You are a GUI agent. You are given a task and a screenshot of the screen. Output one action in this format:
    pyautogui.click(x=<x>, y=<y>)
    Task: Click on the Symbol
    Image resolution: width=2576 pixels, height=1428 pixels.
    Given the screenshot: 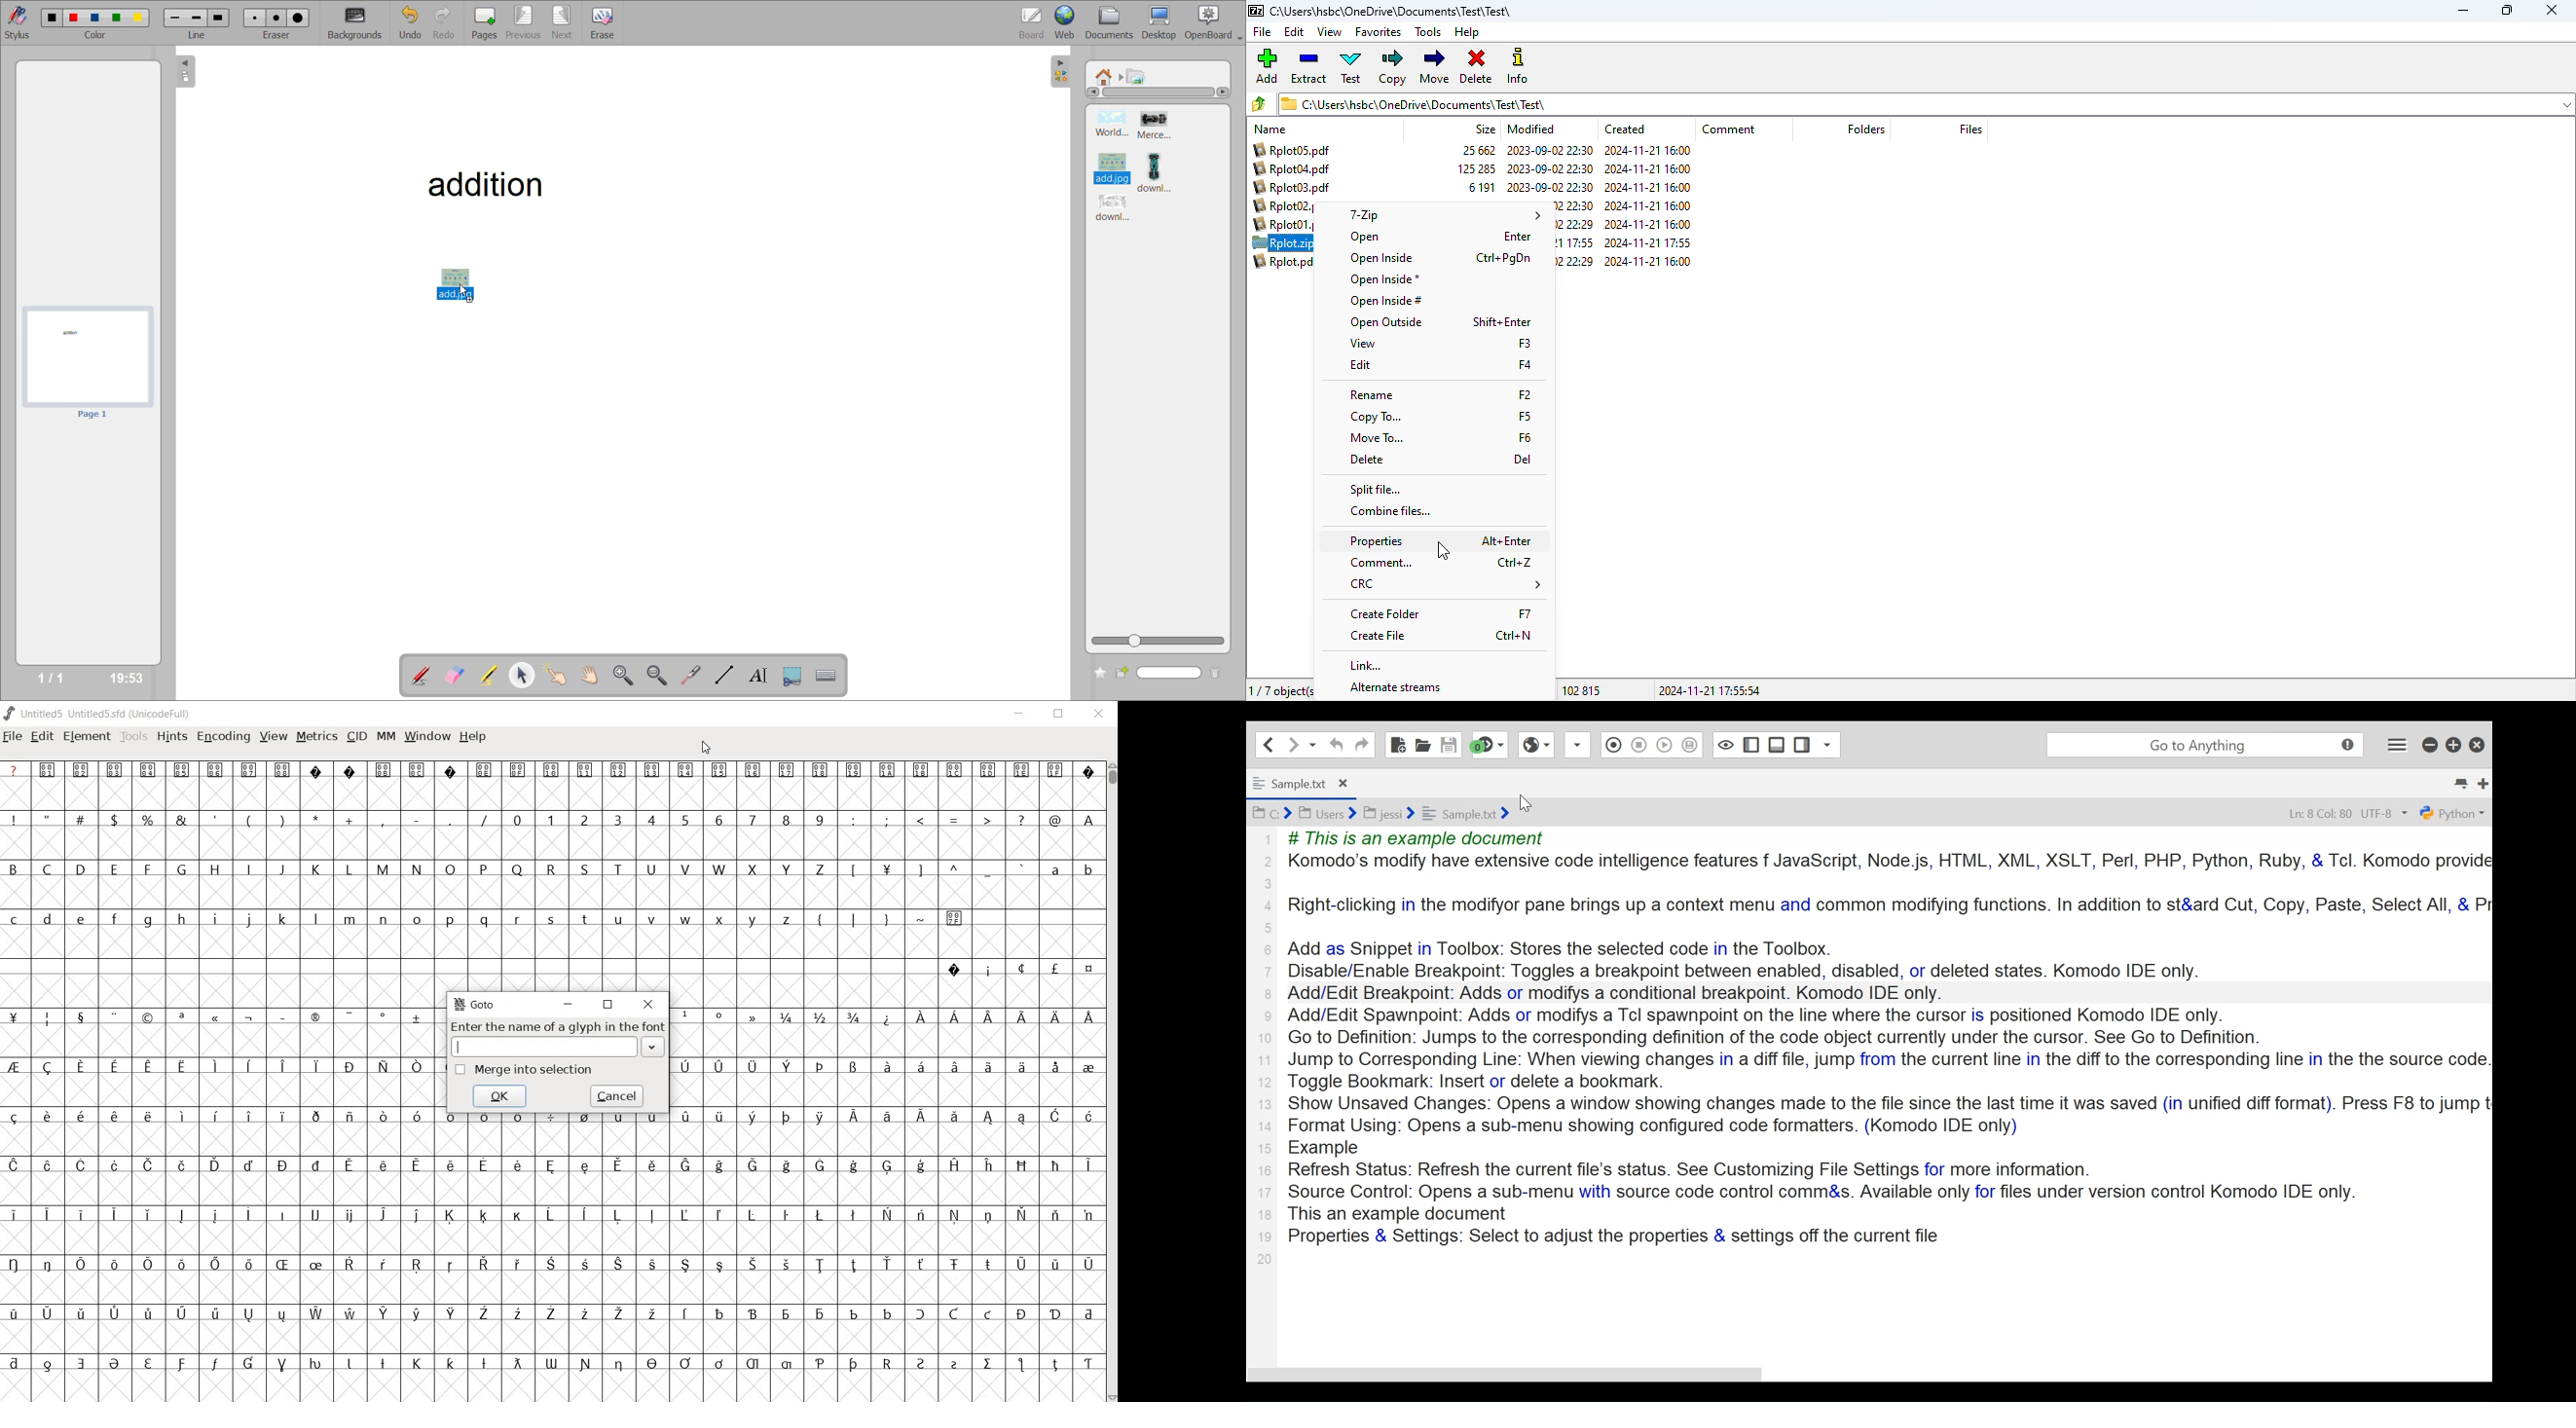 What is the action you would take?
    pyautogui.click(x=383, y=1117)
    